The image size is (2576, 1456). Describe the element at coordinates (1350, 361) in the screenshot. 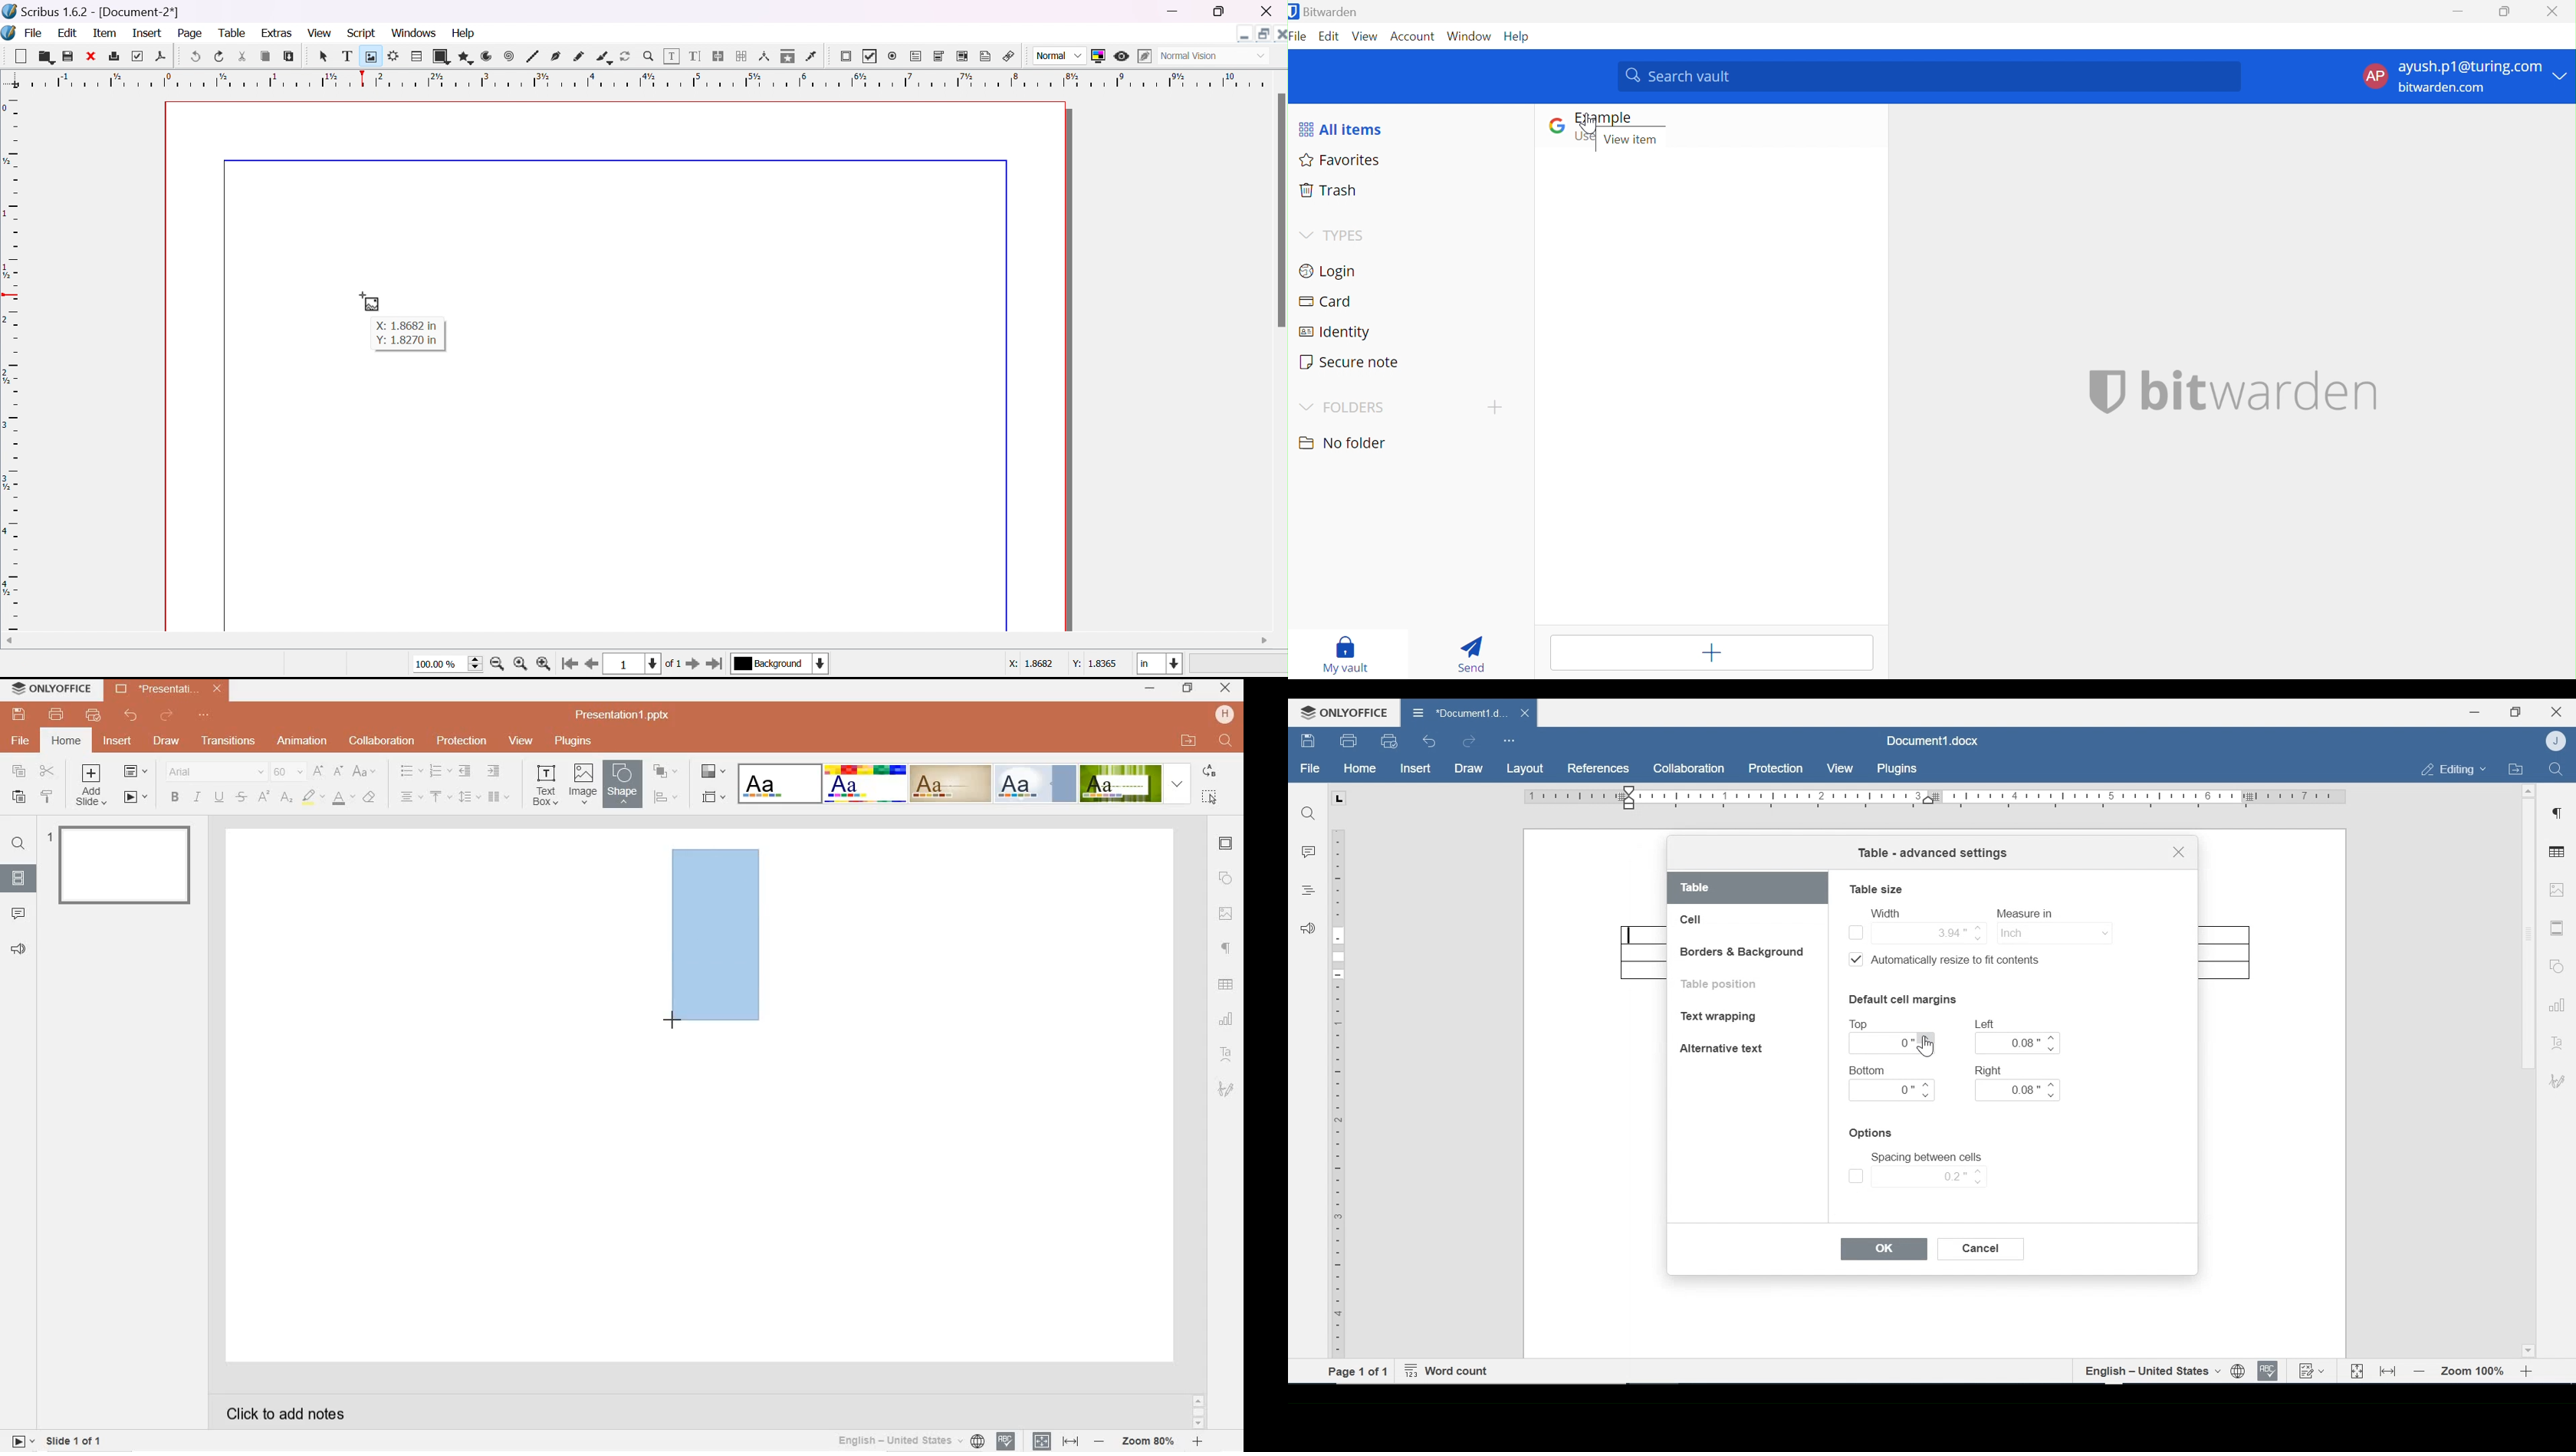

I see `Secure note` at that location.